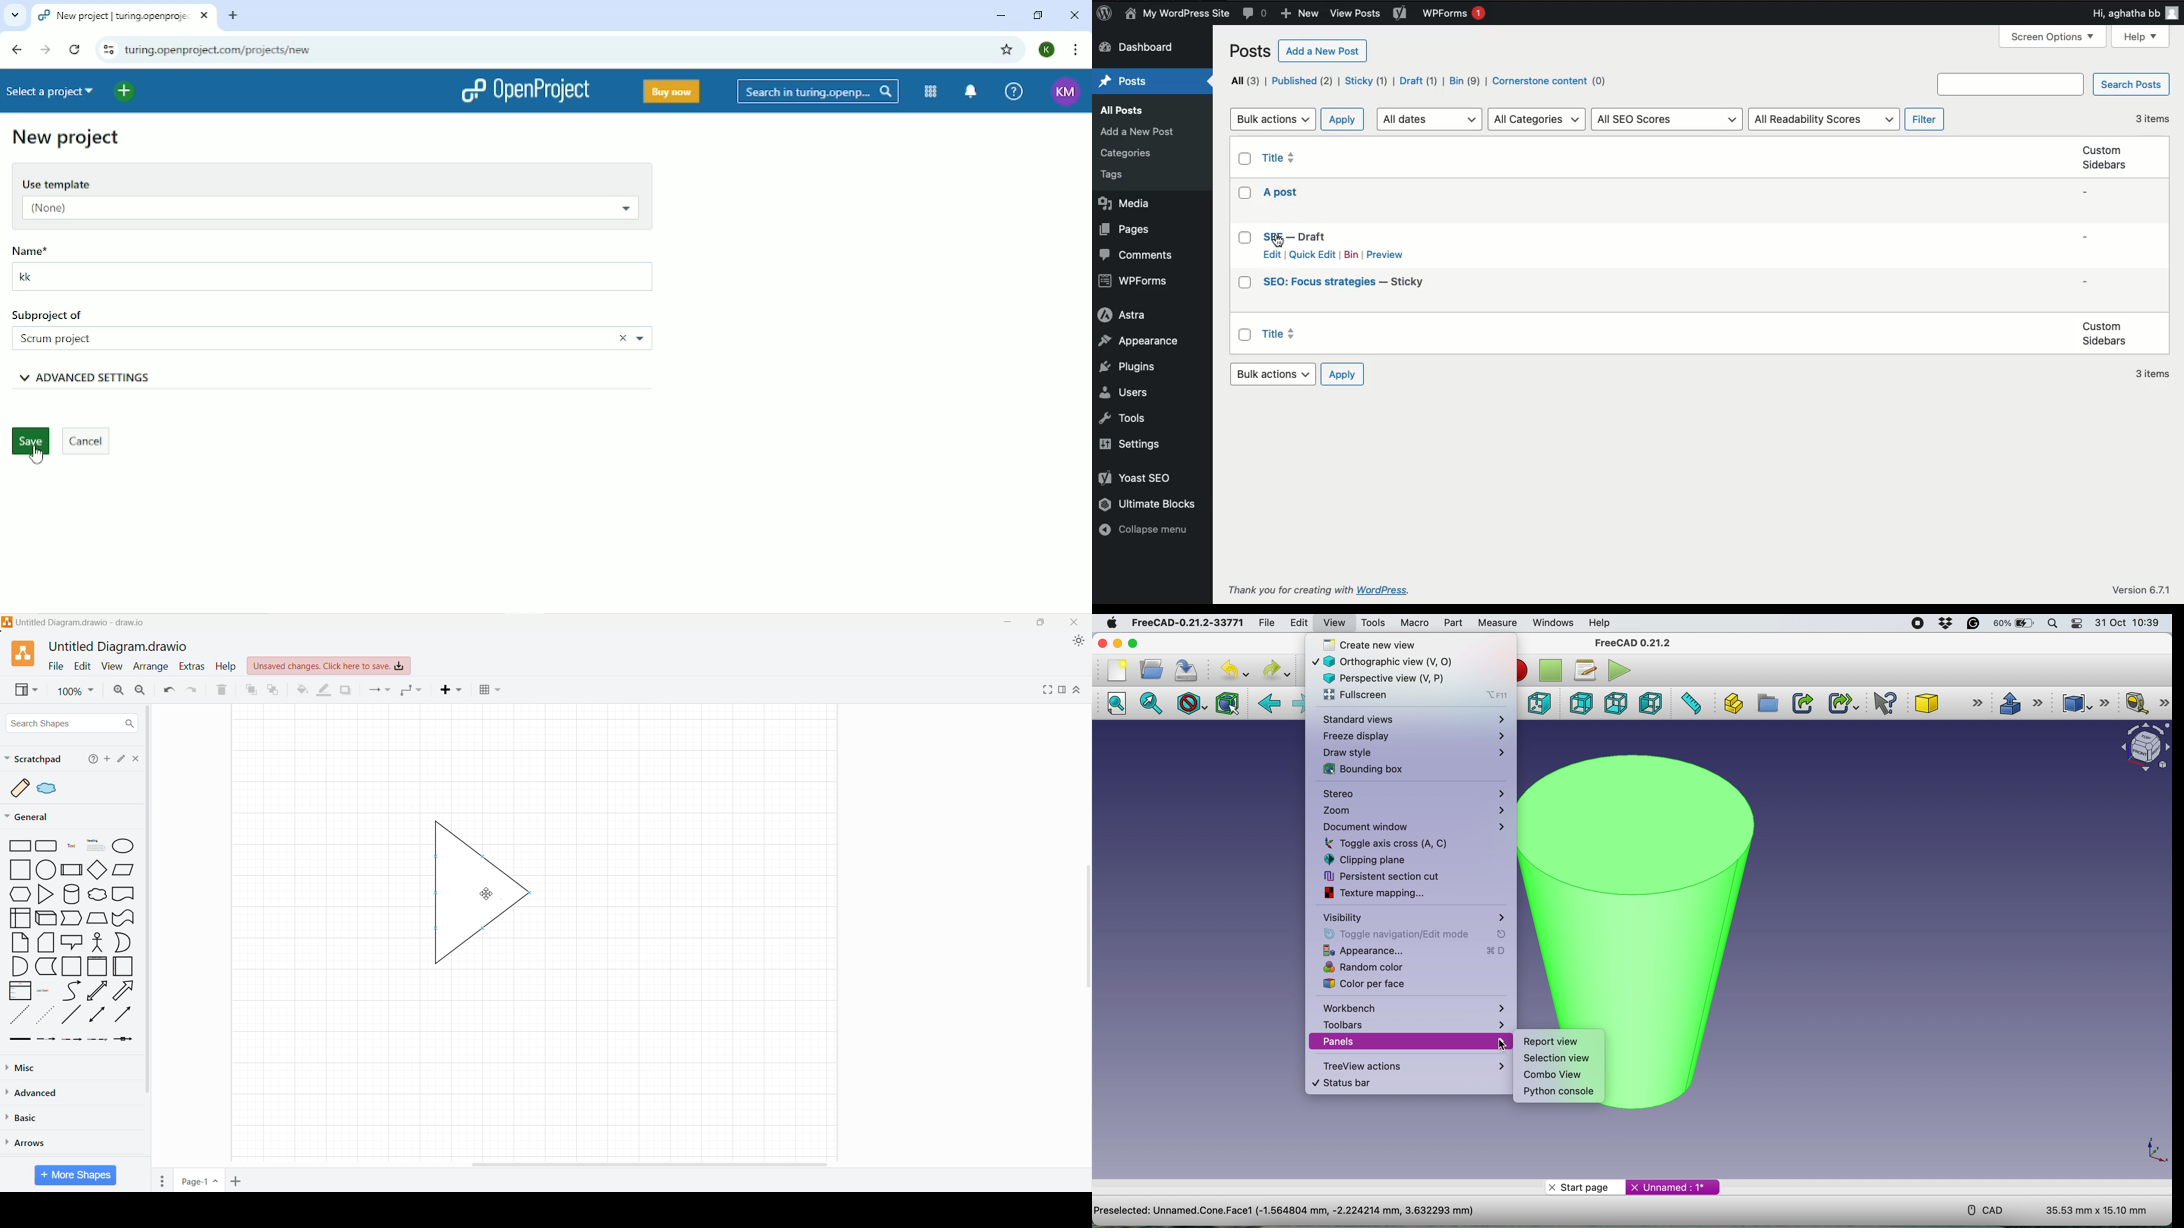 Image resolution: width=2184 pixels, height=1232 pixels. What do you see at coordinates (46, 313) in the screenshot?
I see `Subproject of` at bounding box center [46, 313].